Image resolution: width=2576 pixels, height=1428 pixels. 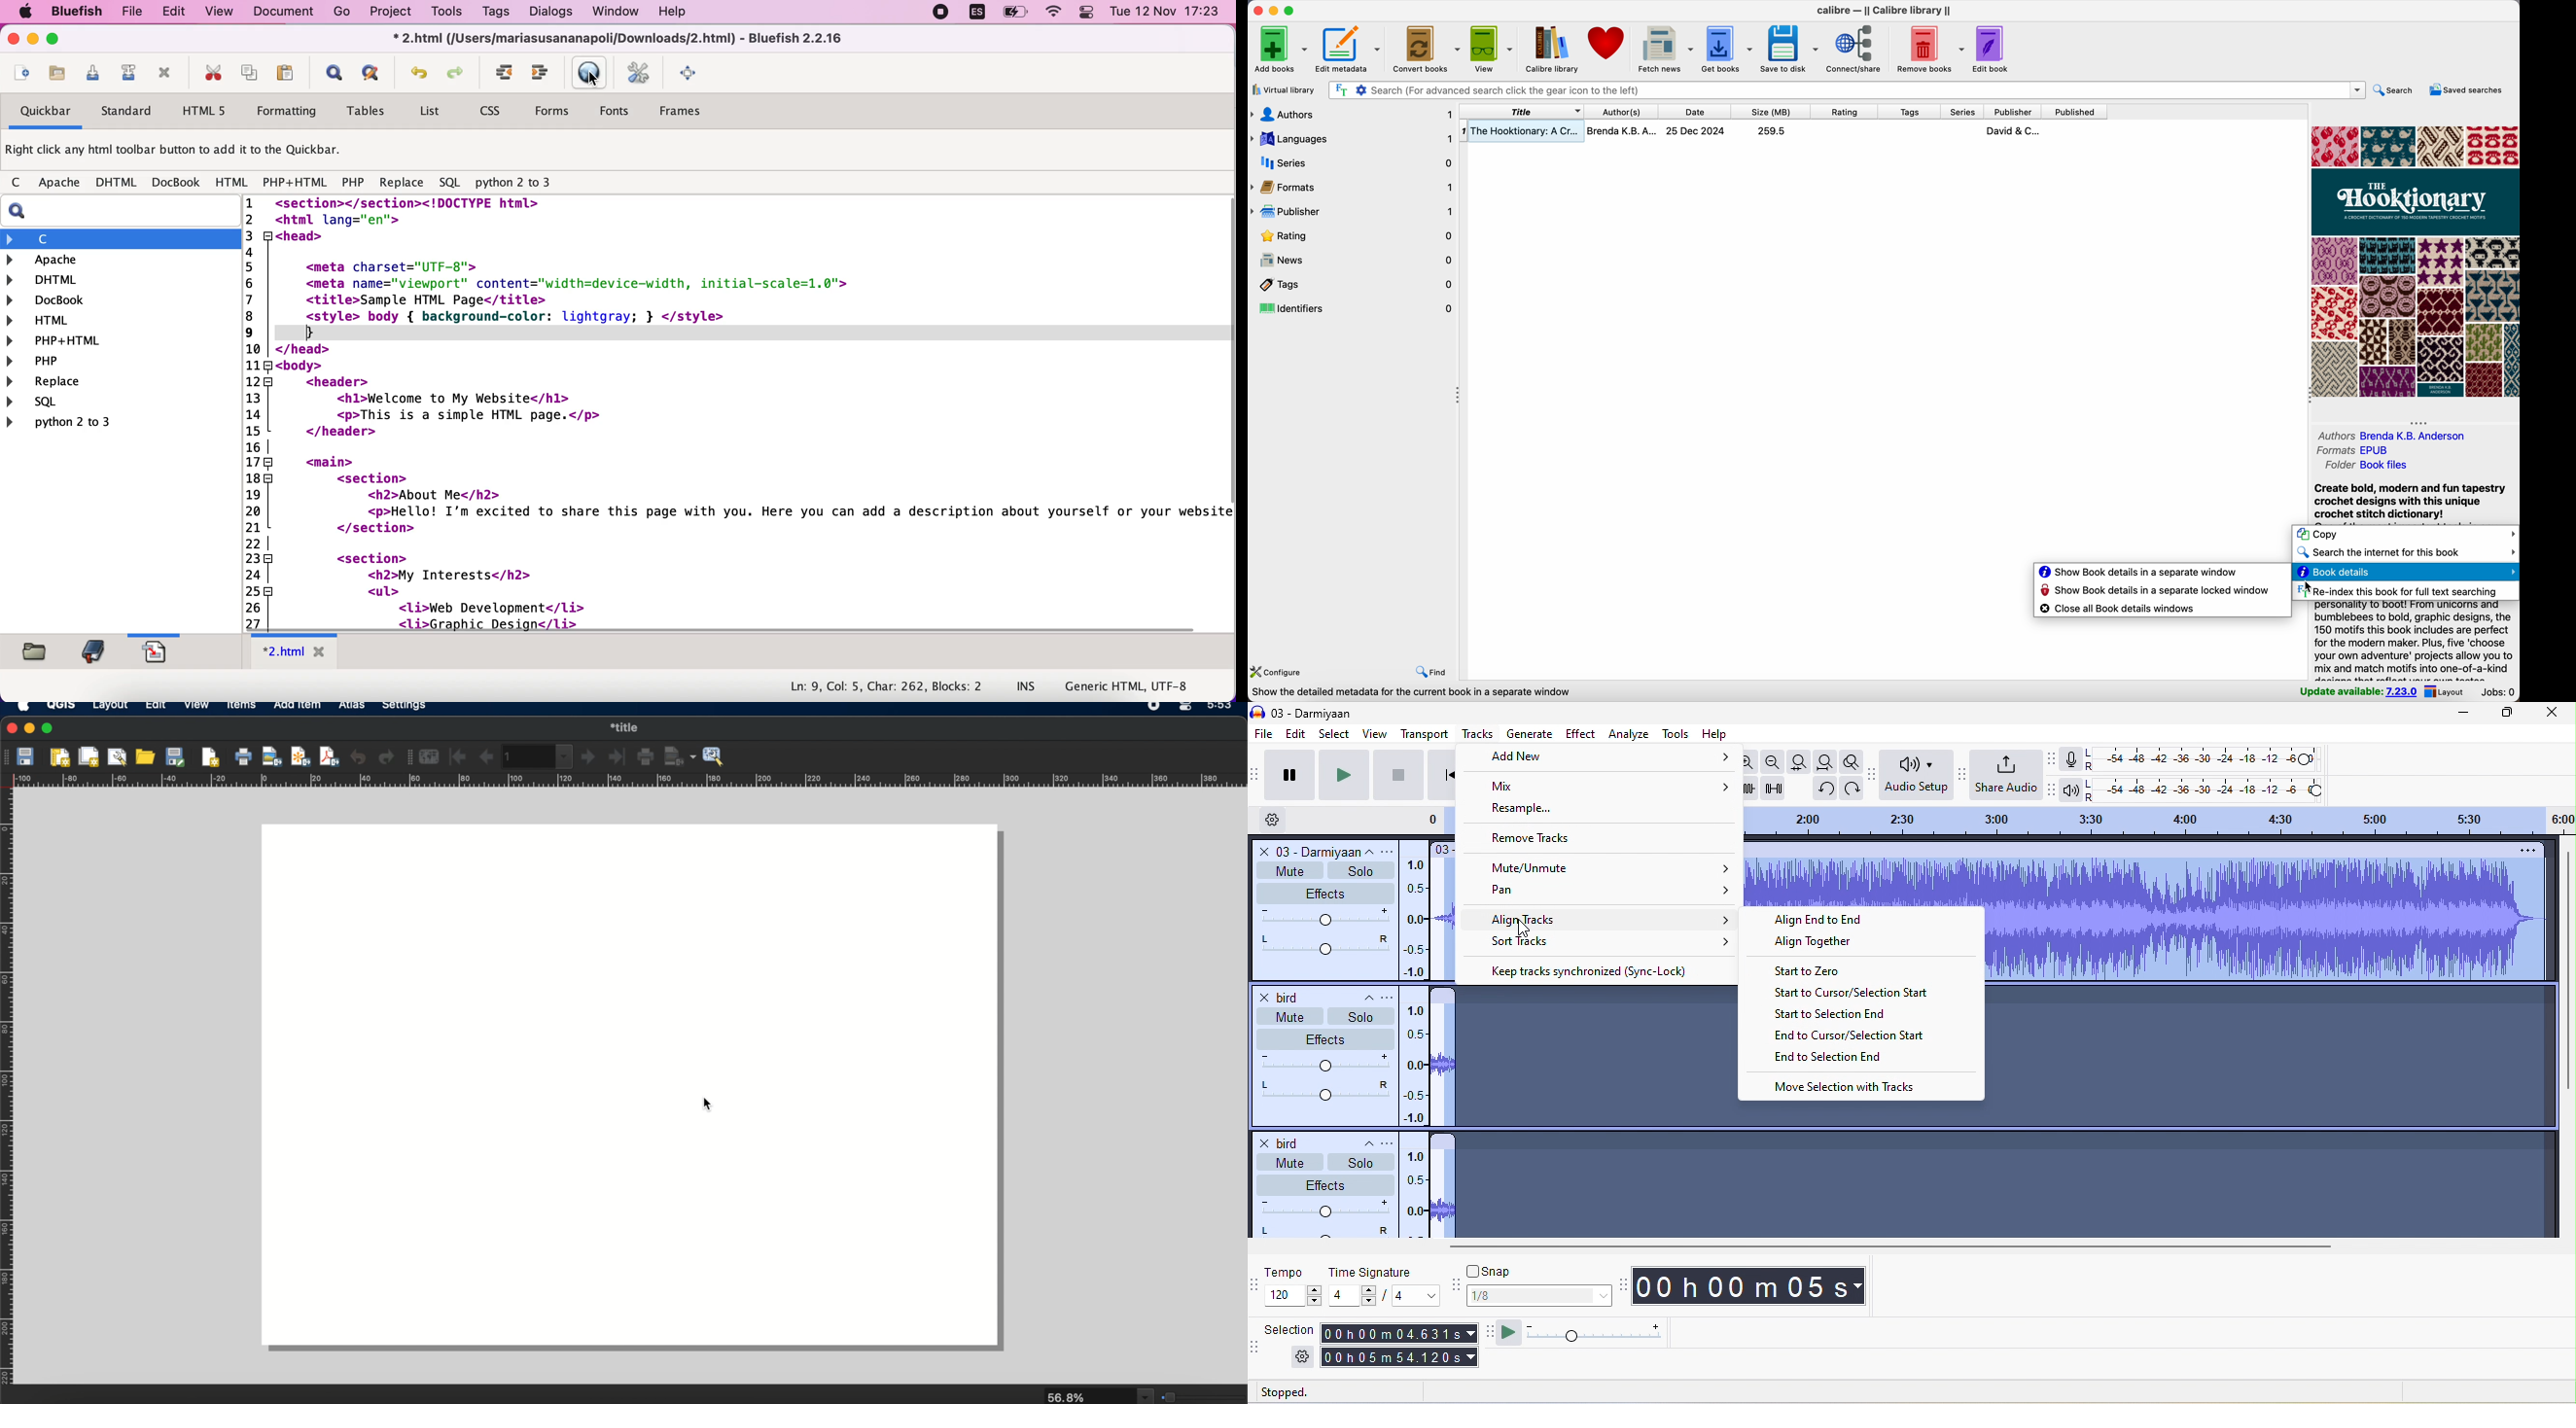 What do you see at coordinates (253, 73) in the screenshot?
I see `copy` at bounding box center [253, 73].